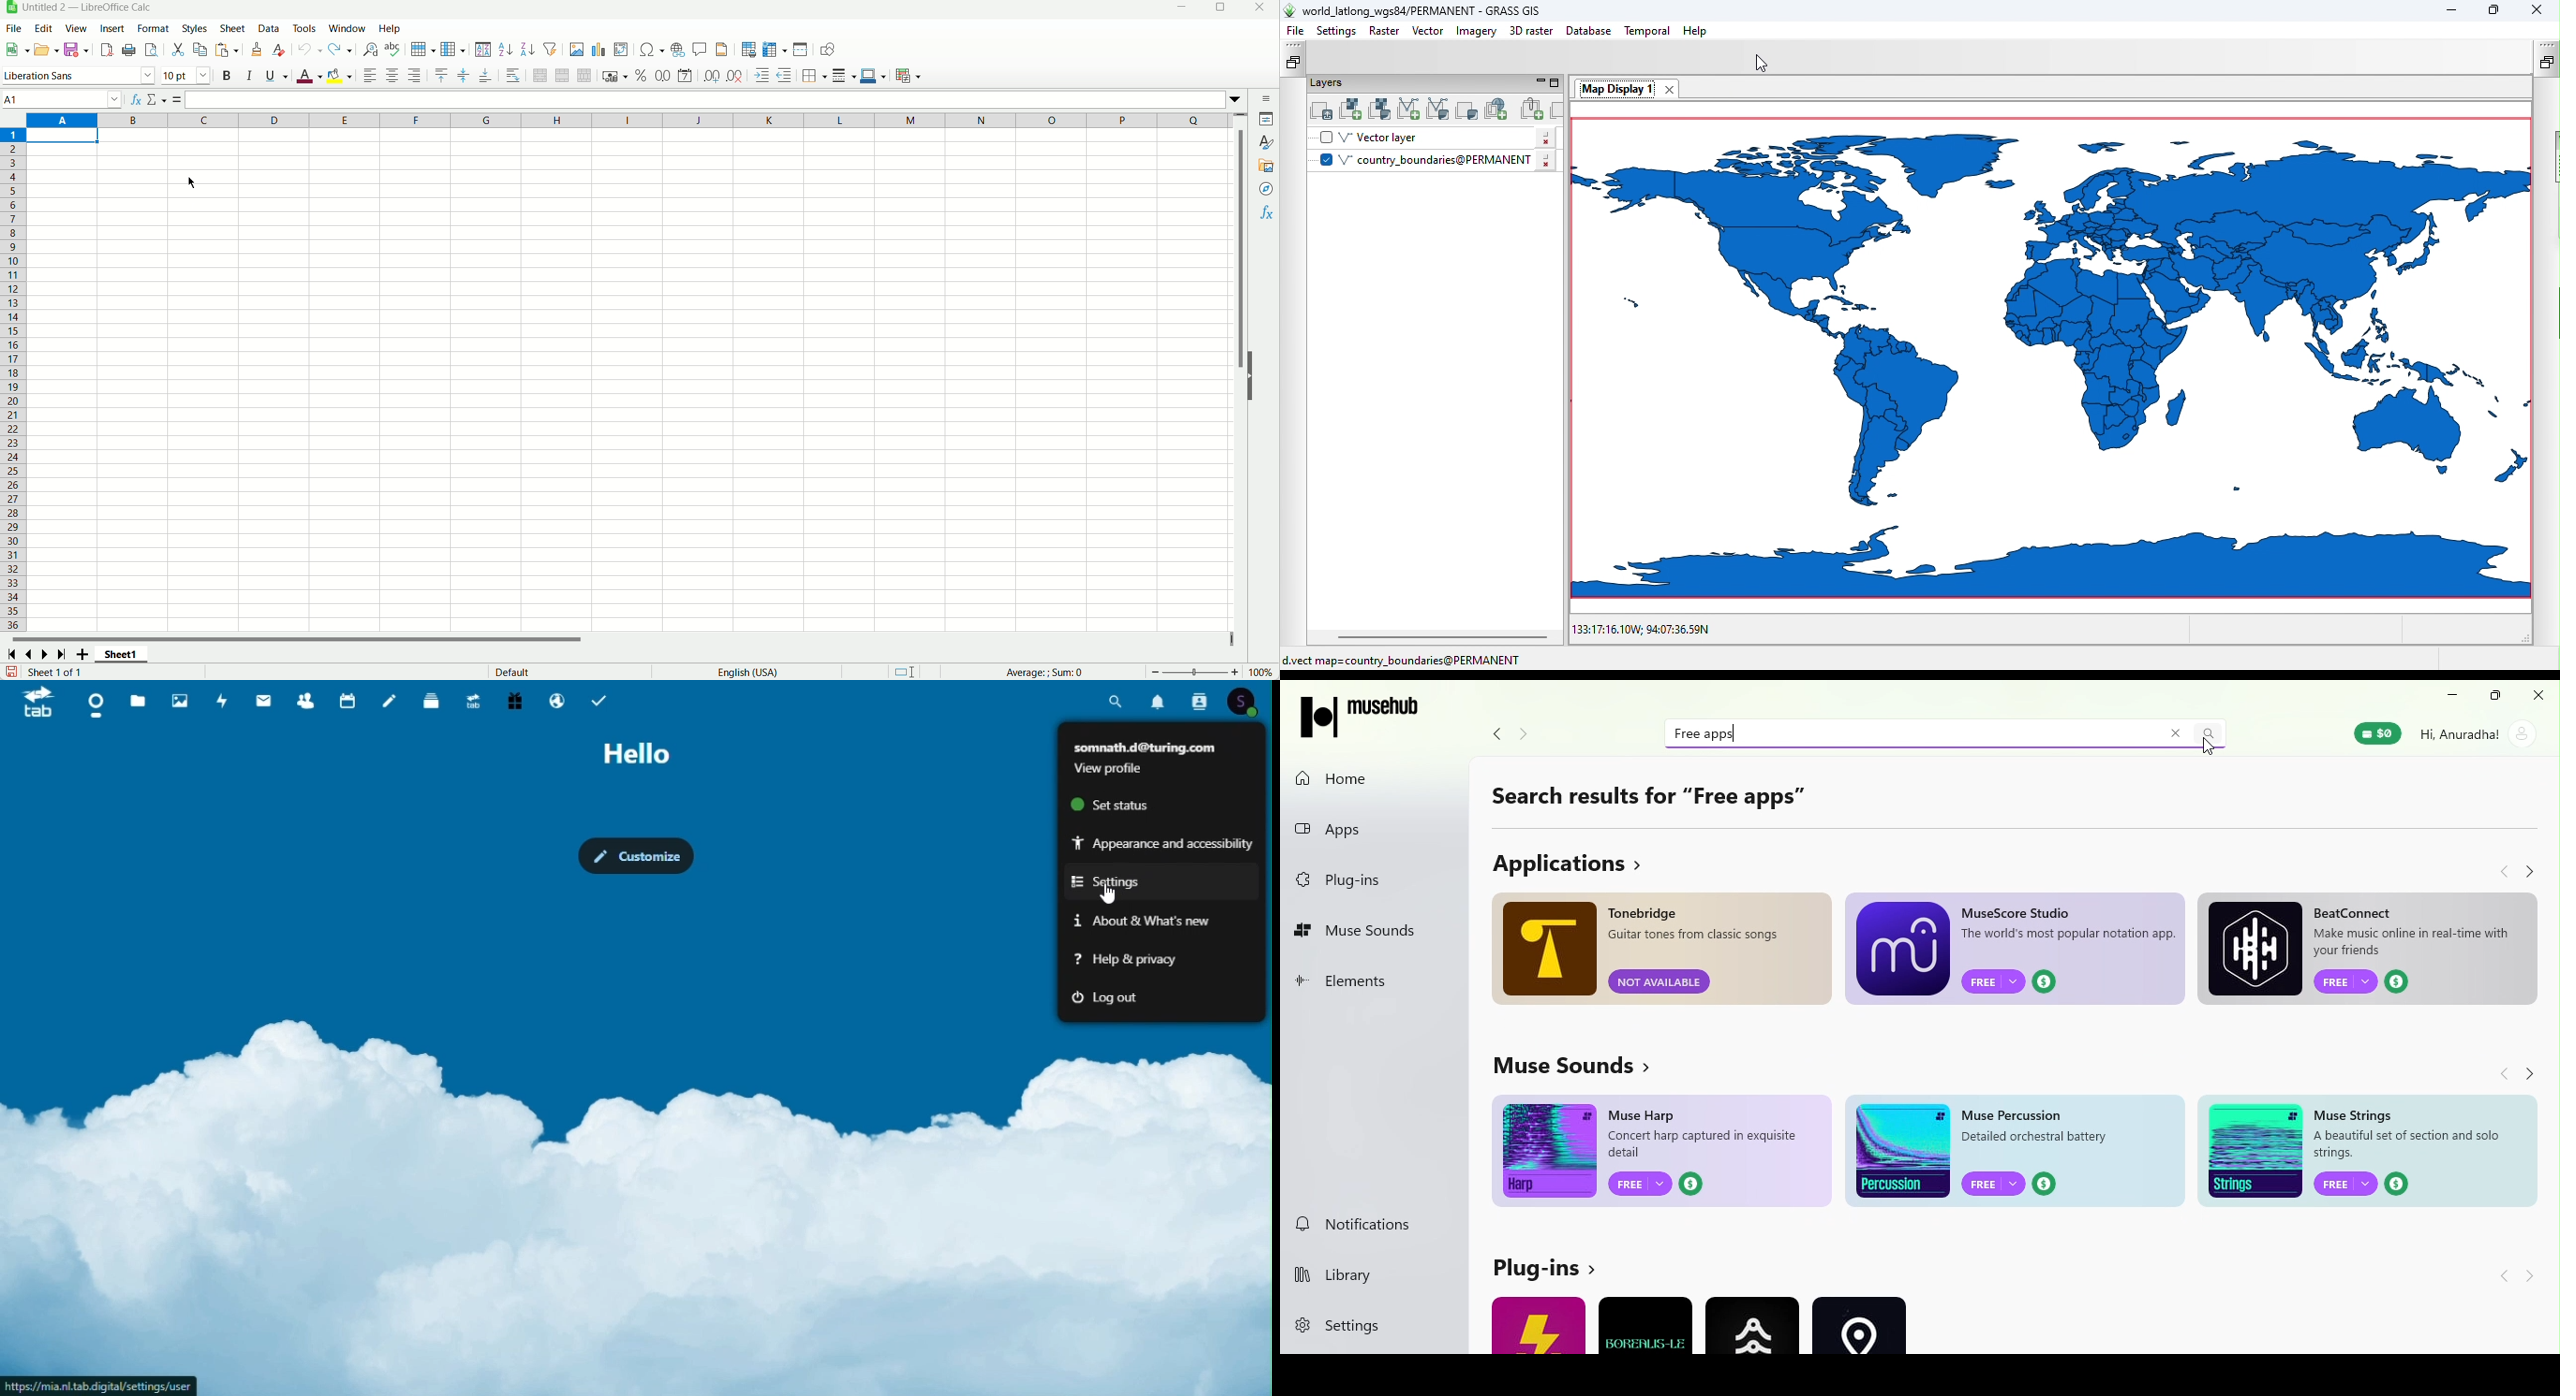 Image resolution: width=2576 pixels, height=1400 pixels. What do you see at coordinates (637, 754) in the screenshot?
I see `Hello` at bounding box center [637, 754].